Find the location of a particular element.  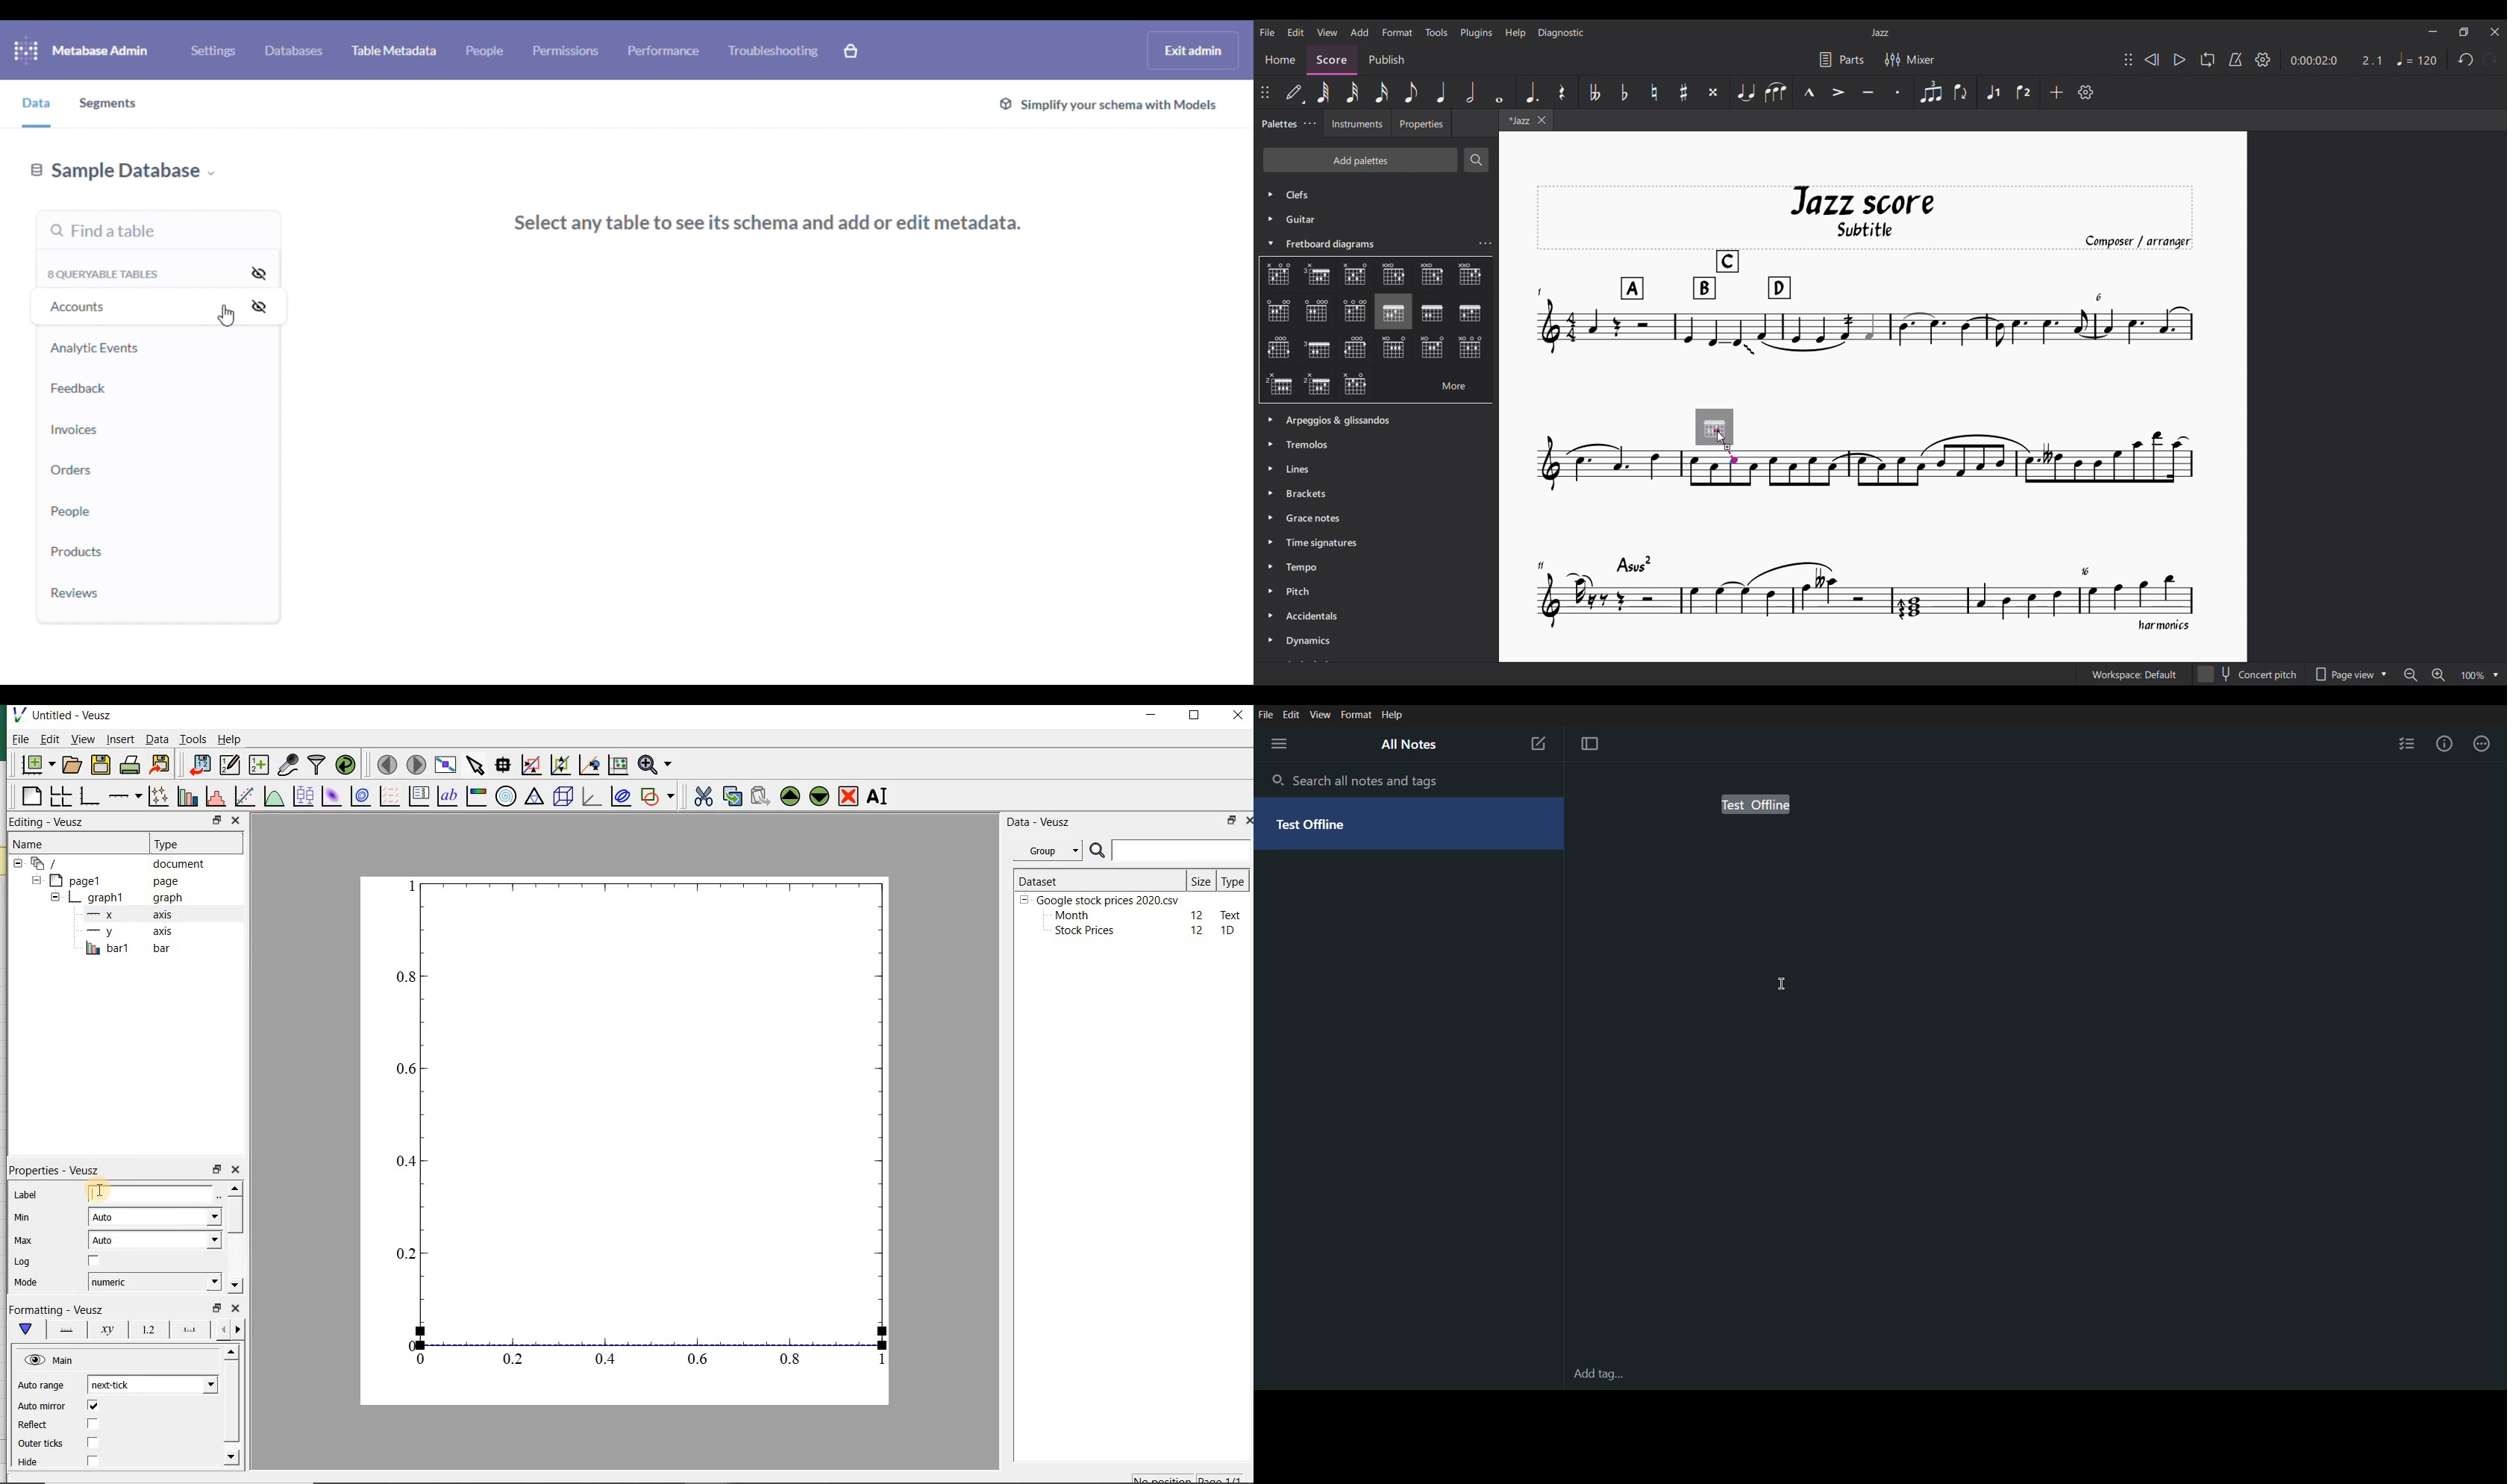

copy the selected widget is located at coordinates (731, 797).